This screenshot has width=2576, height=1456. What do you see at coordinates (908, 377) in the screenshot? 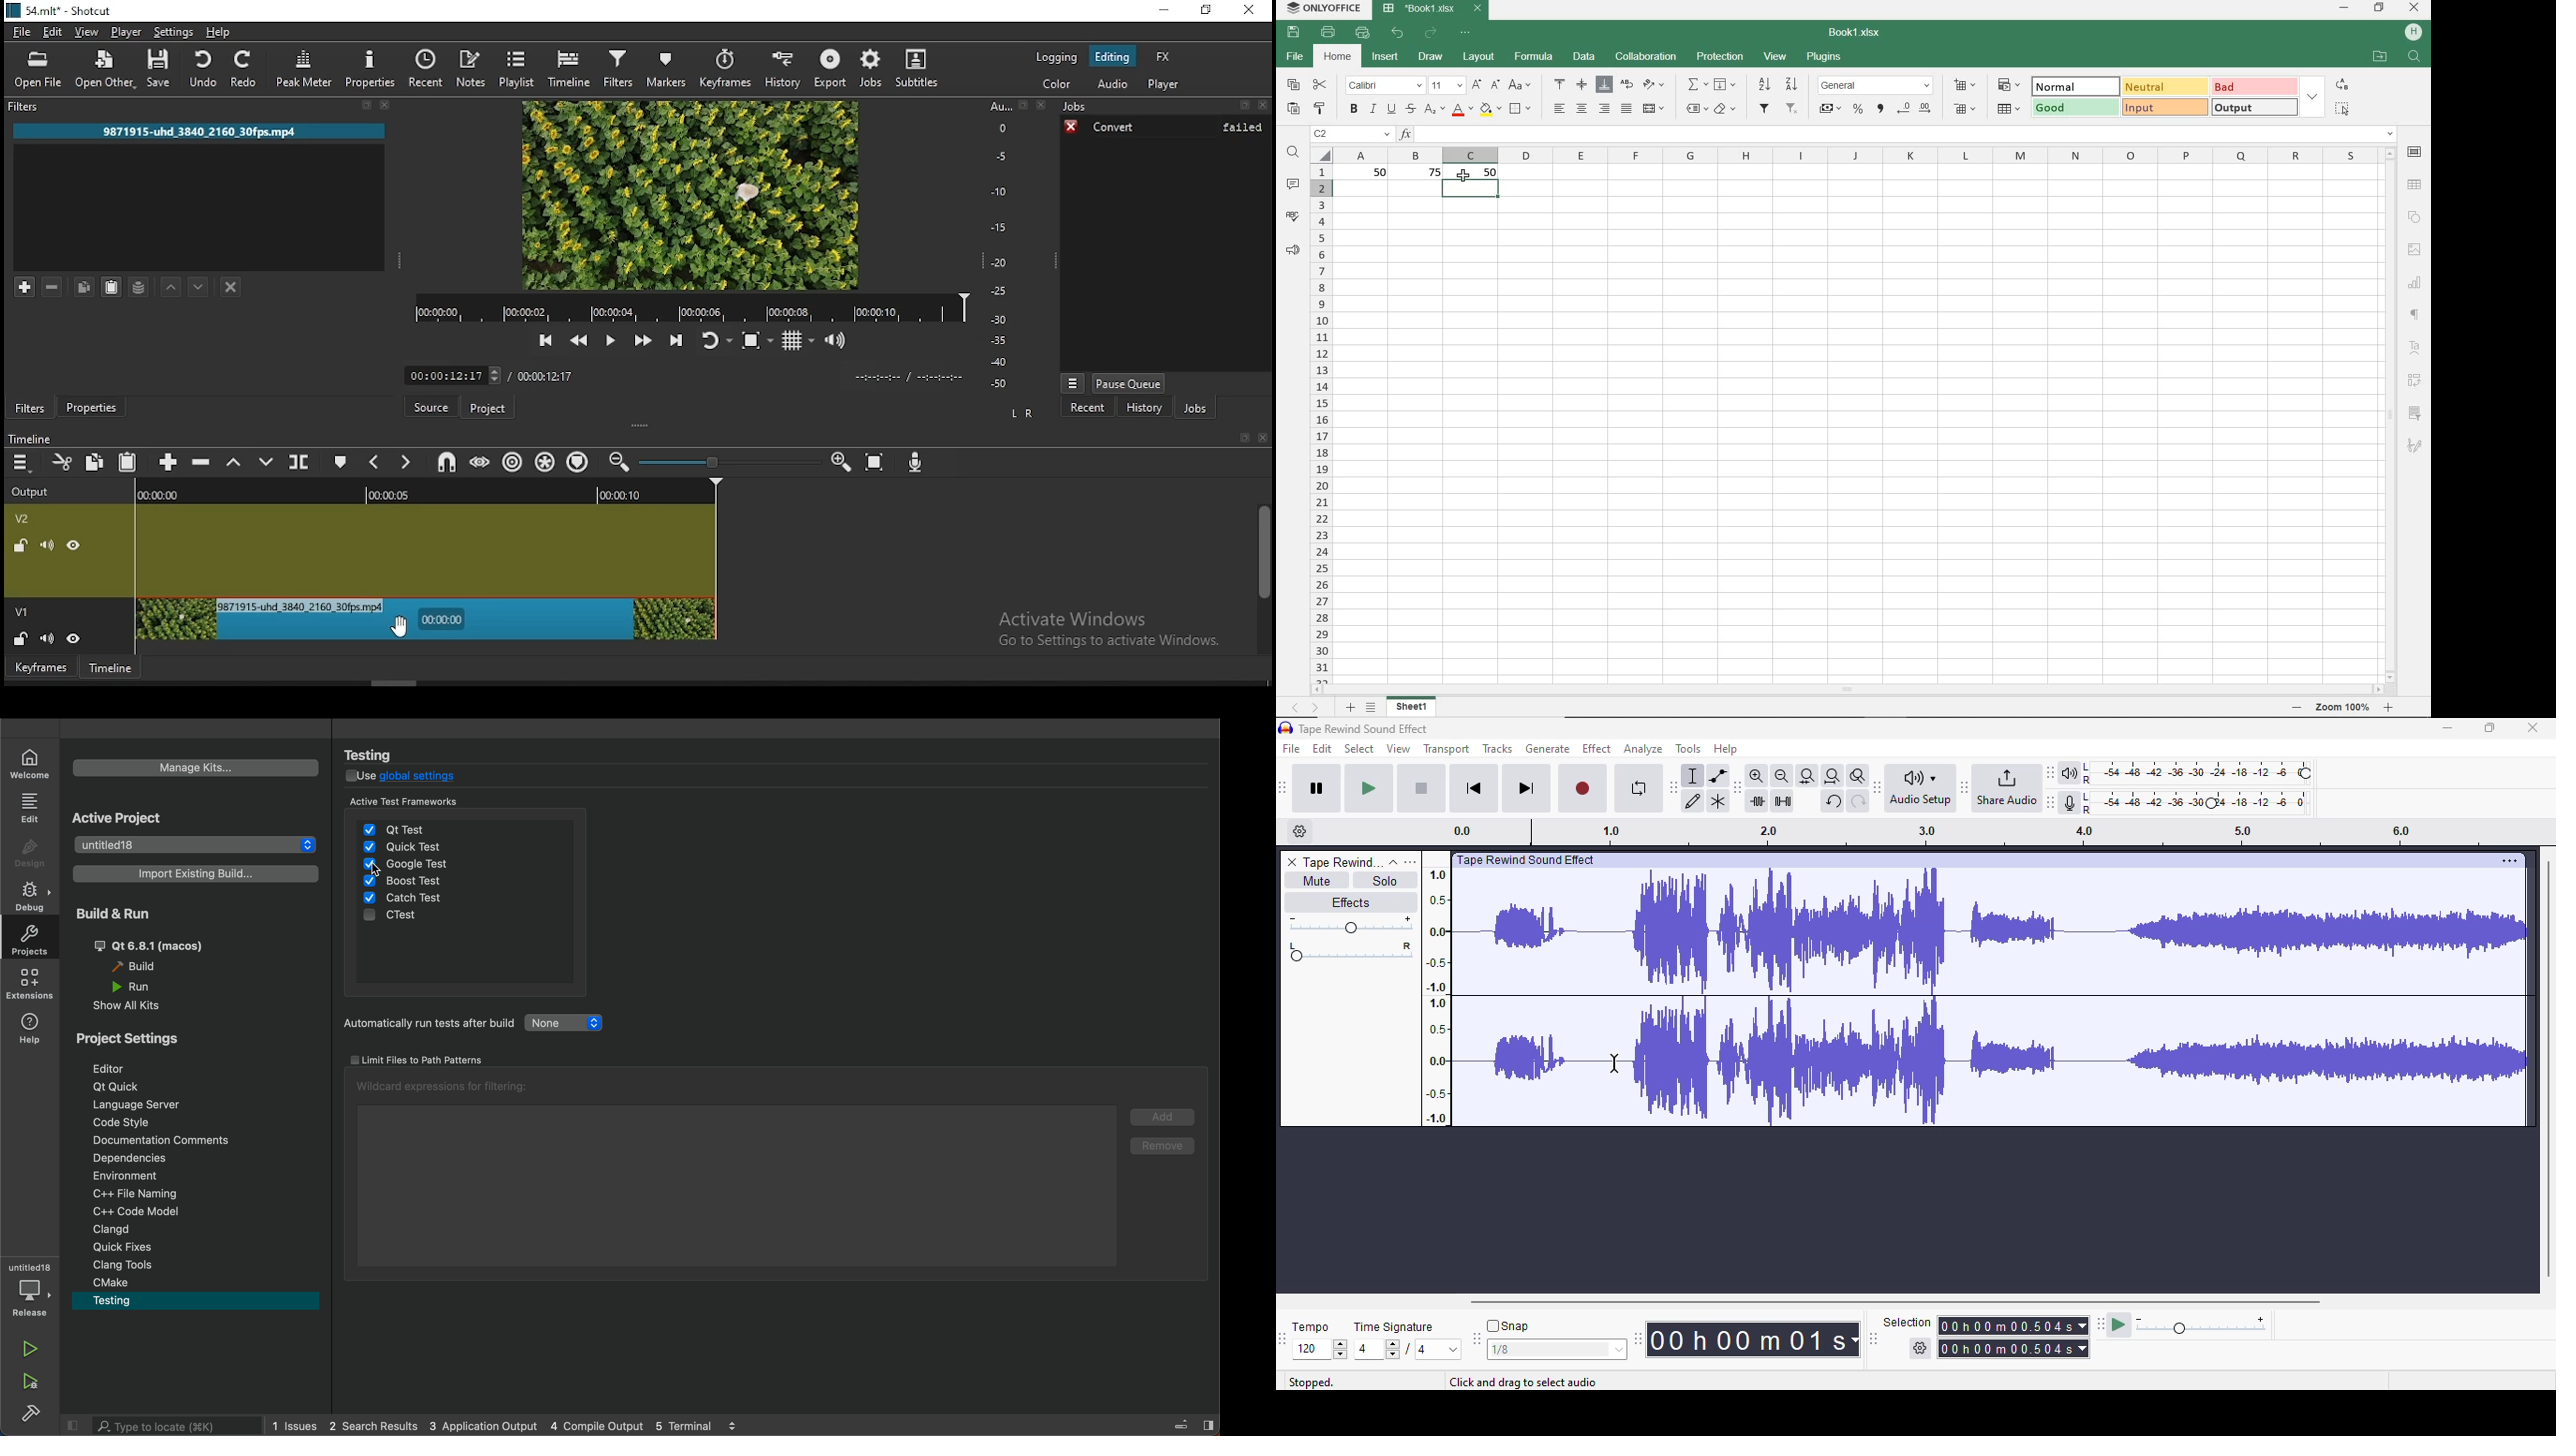
I see `timer` at bounding box center [908, 377].